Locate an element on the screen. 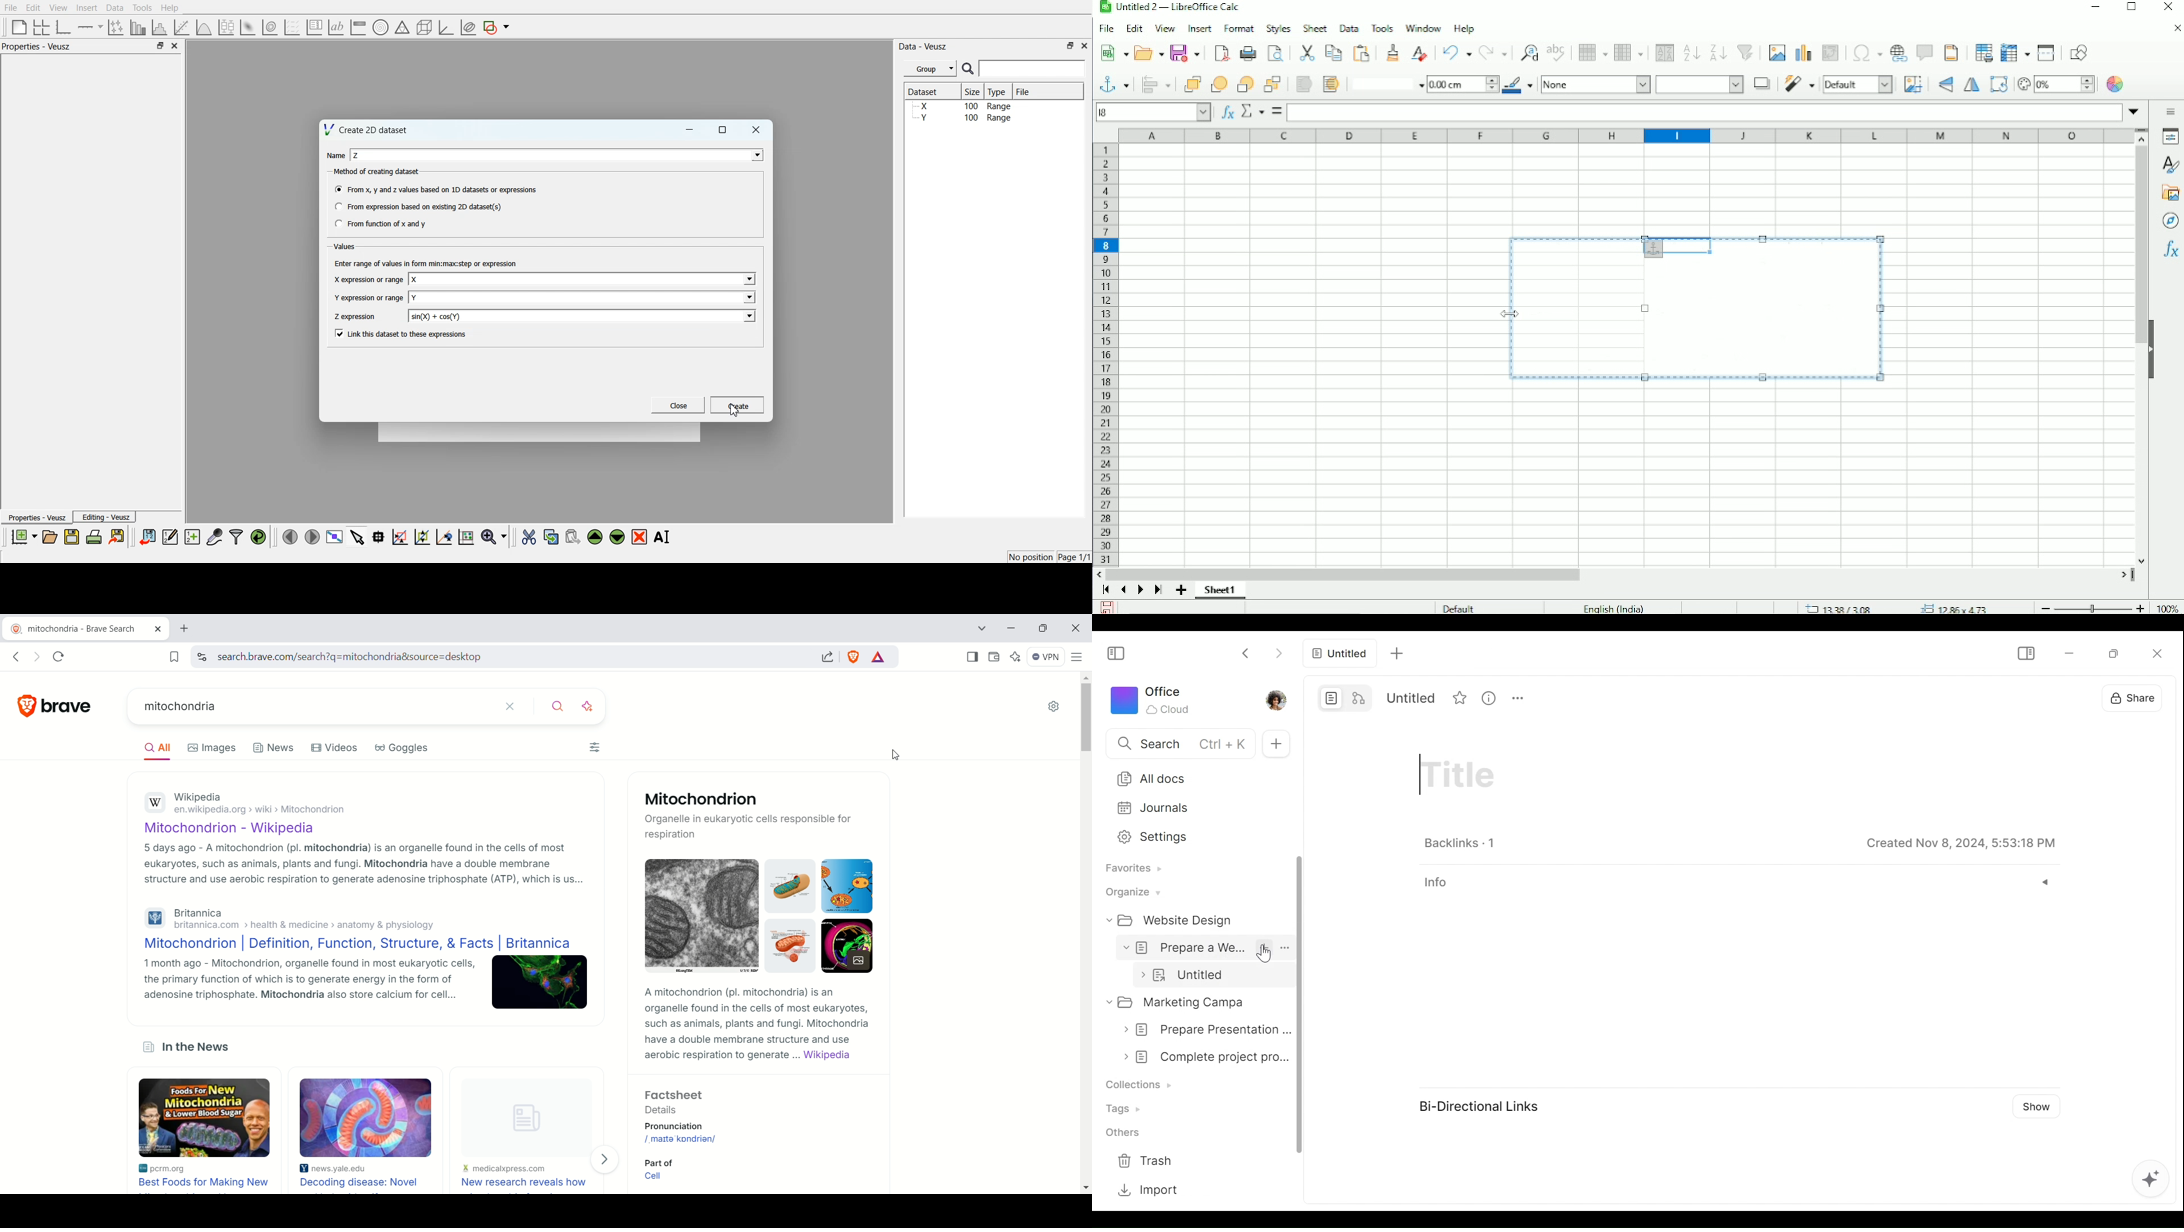 This screenshot has height=1232, width=2184. Insert chart is located at coordinates (1802, 52).